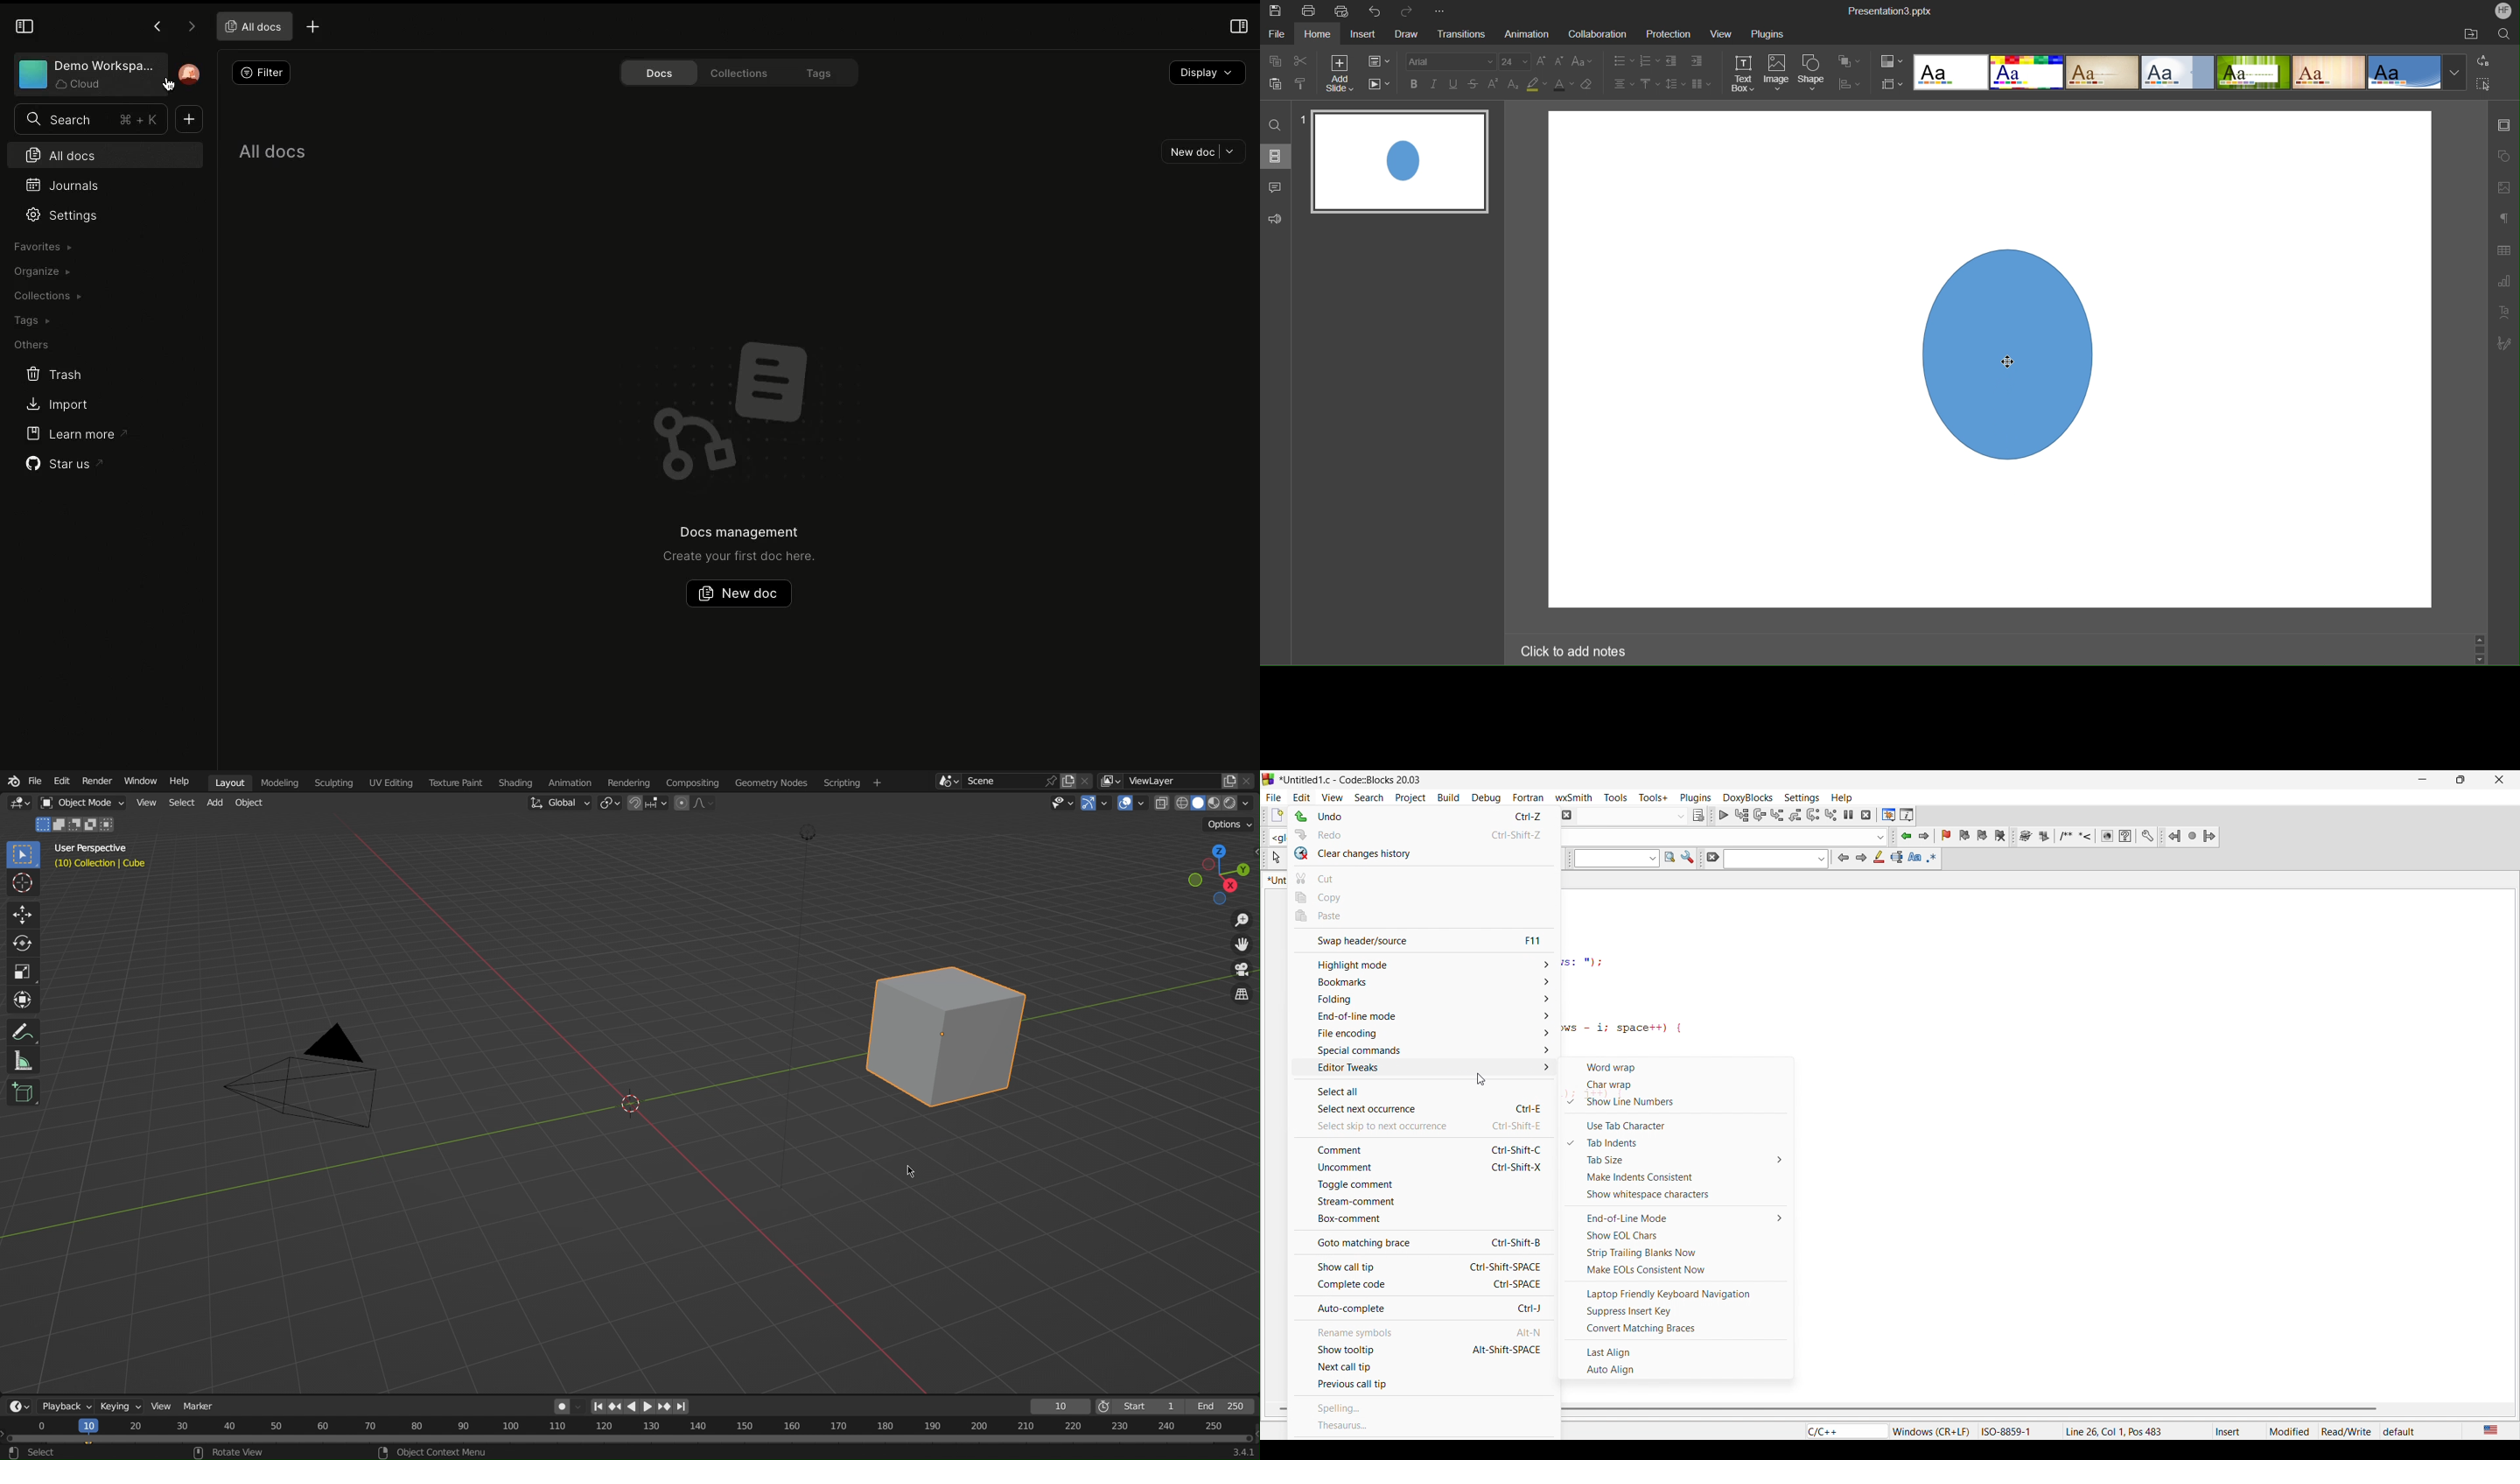  I want to click on Previous, so click(614, 1407).